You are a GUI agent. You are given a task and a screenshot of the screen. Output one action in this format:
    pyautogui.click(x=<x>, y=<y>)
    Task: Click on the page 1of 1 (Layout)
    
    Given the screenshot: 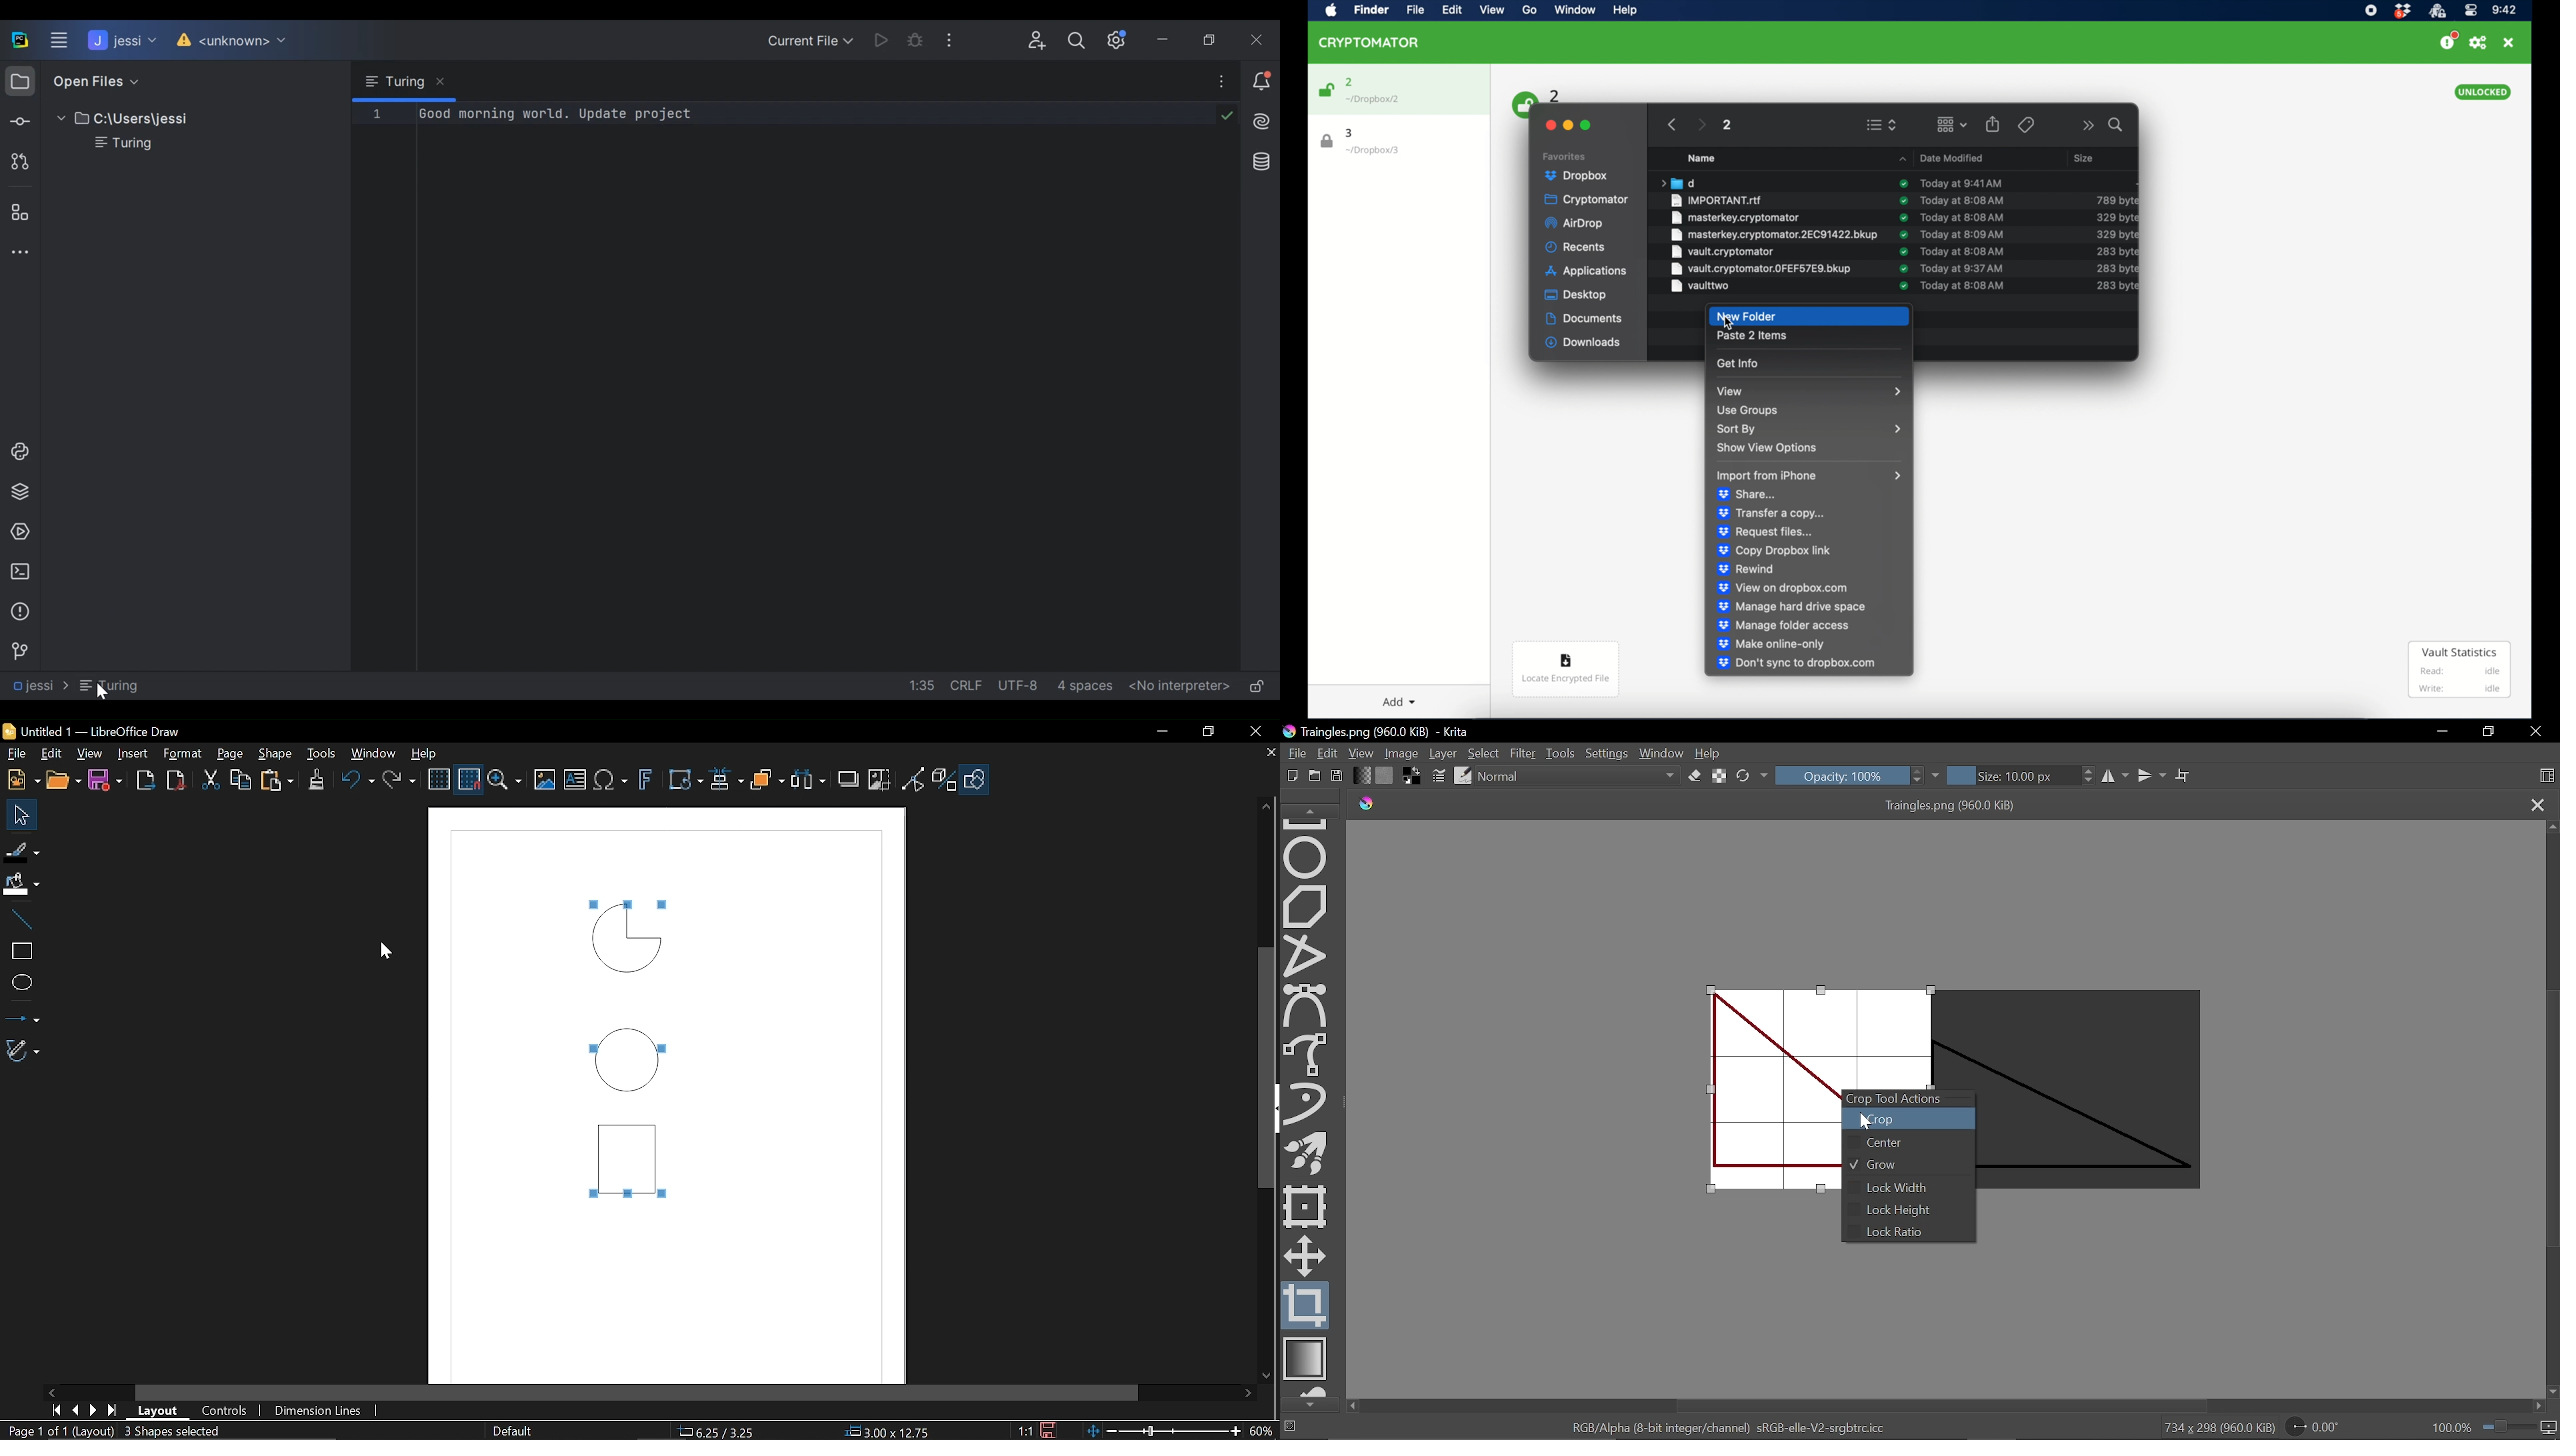 What is the action you would take?
    pyautogui.click(x=60, y=1430)
    